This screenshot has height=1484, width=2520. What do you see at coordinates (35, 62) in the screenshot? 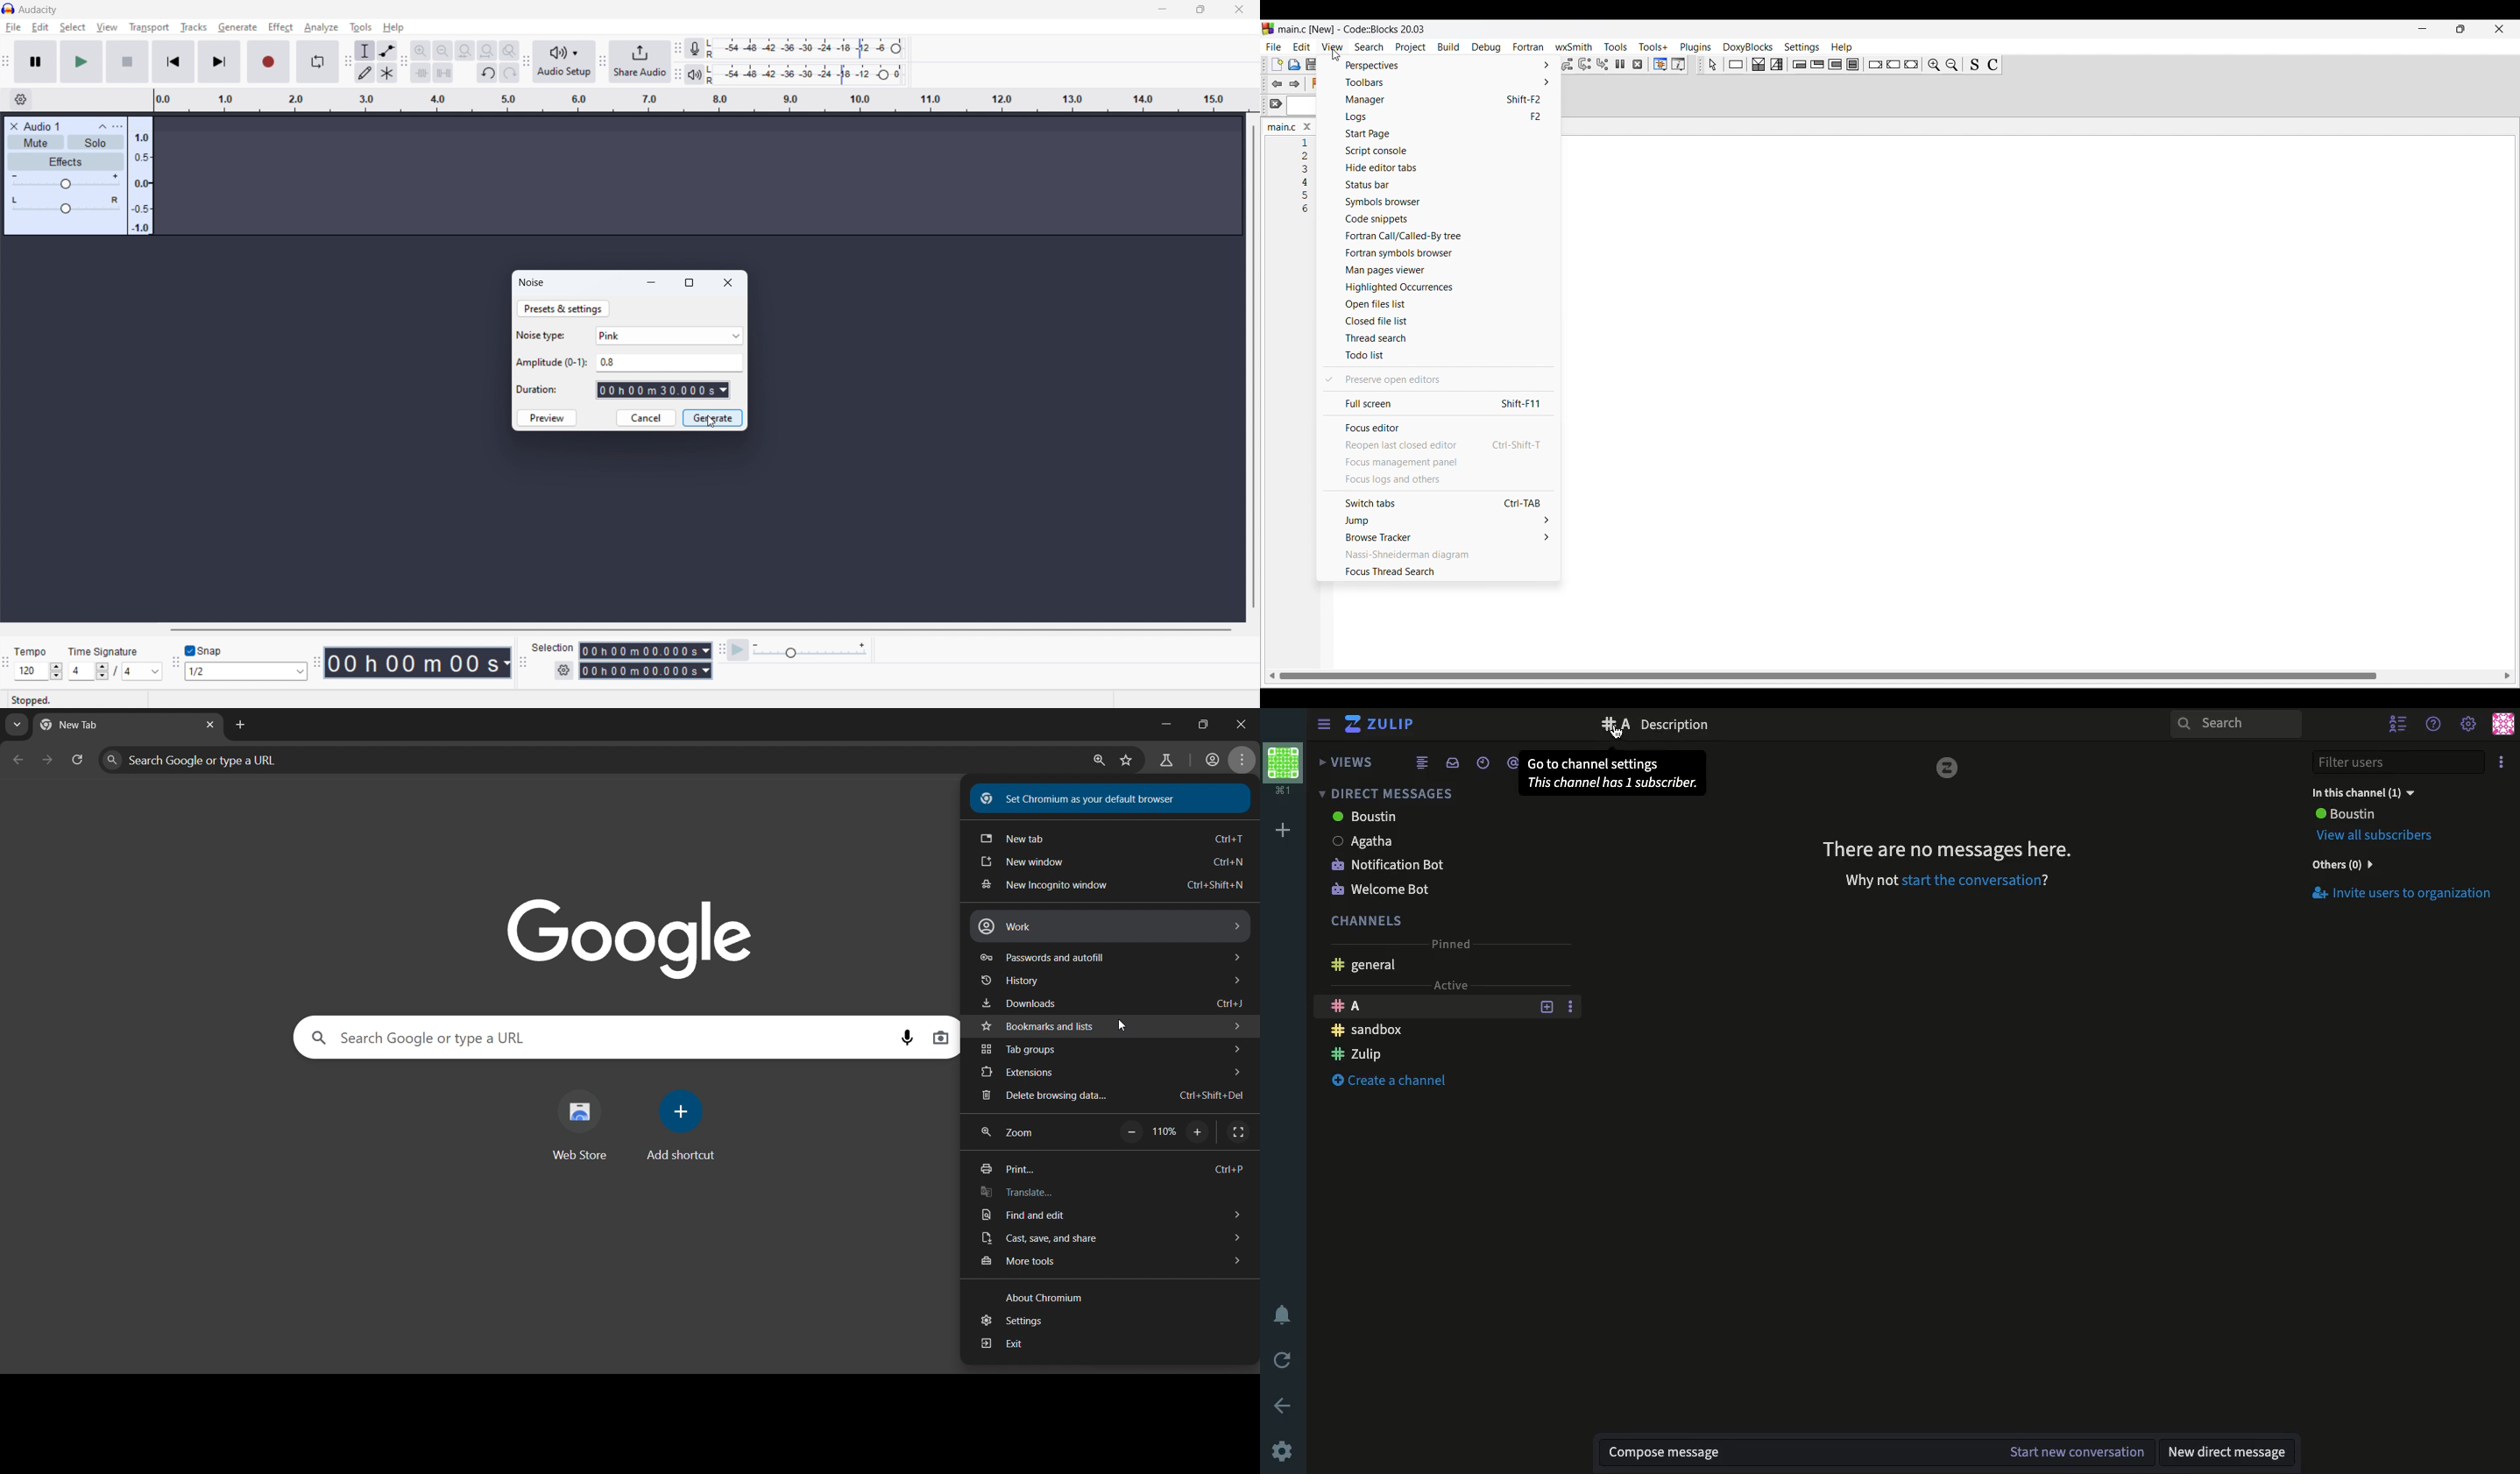
I see `pause` at bounding box center [35, 62].